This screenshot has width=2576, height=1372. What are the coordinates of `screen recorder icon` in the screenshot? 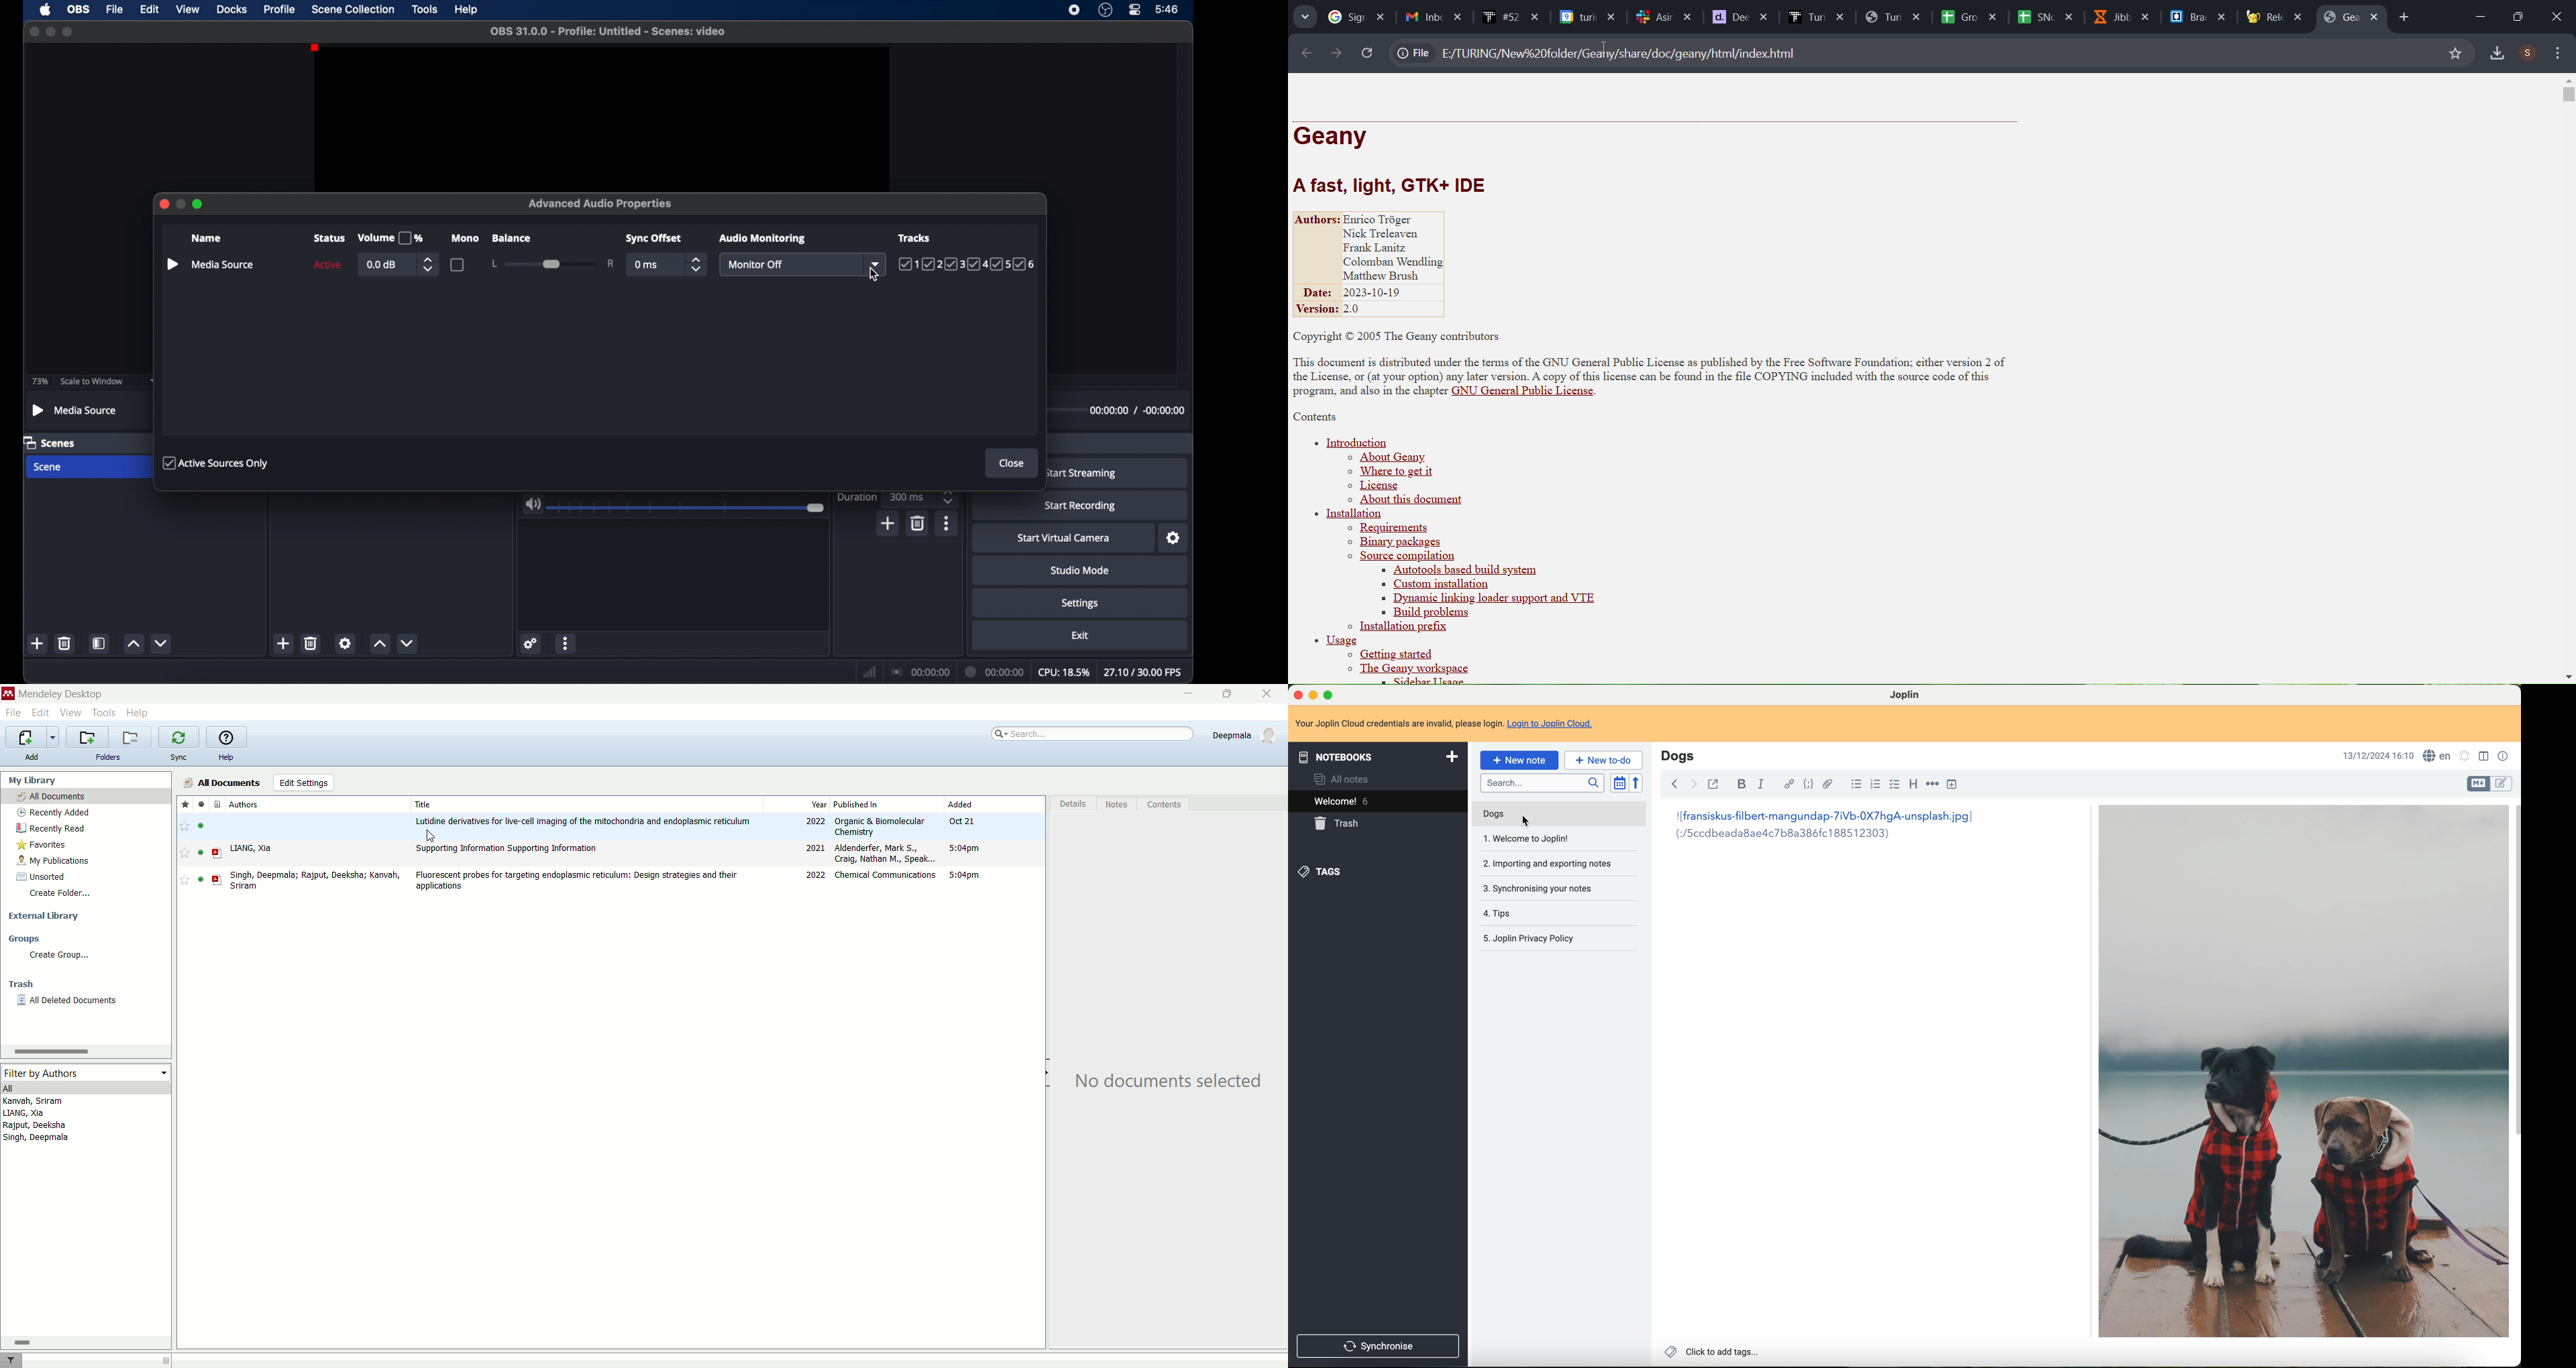 It's located at (1075, 9).